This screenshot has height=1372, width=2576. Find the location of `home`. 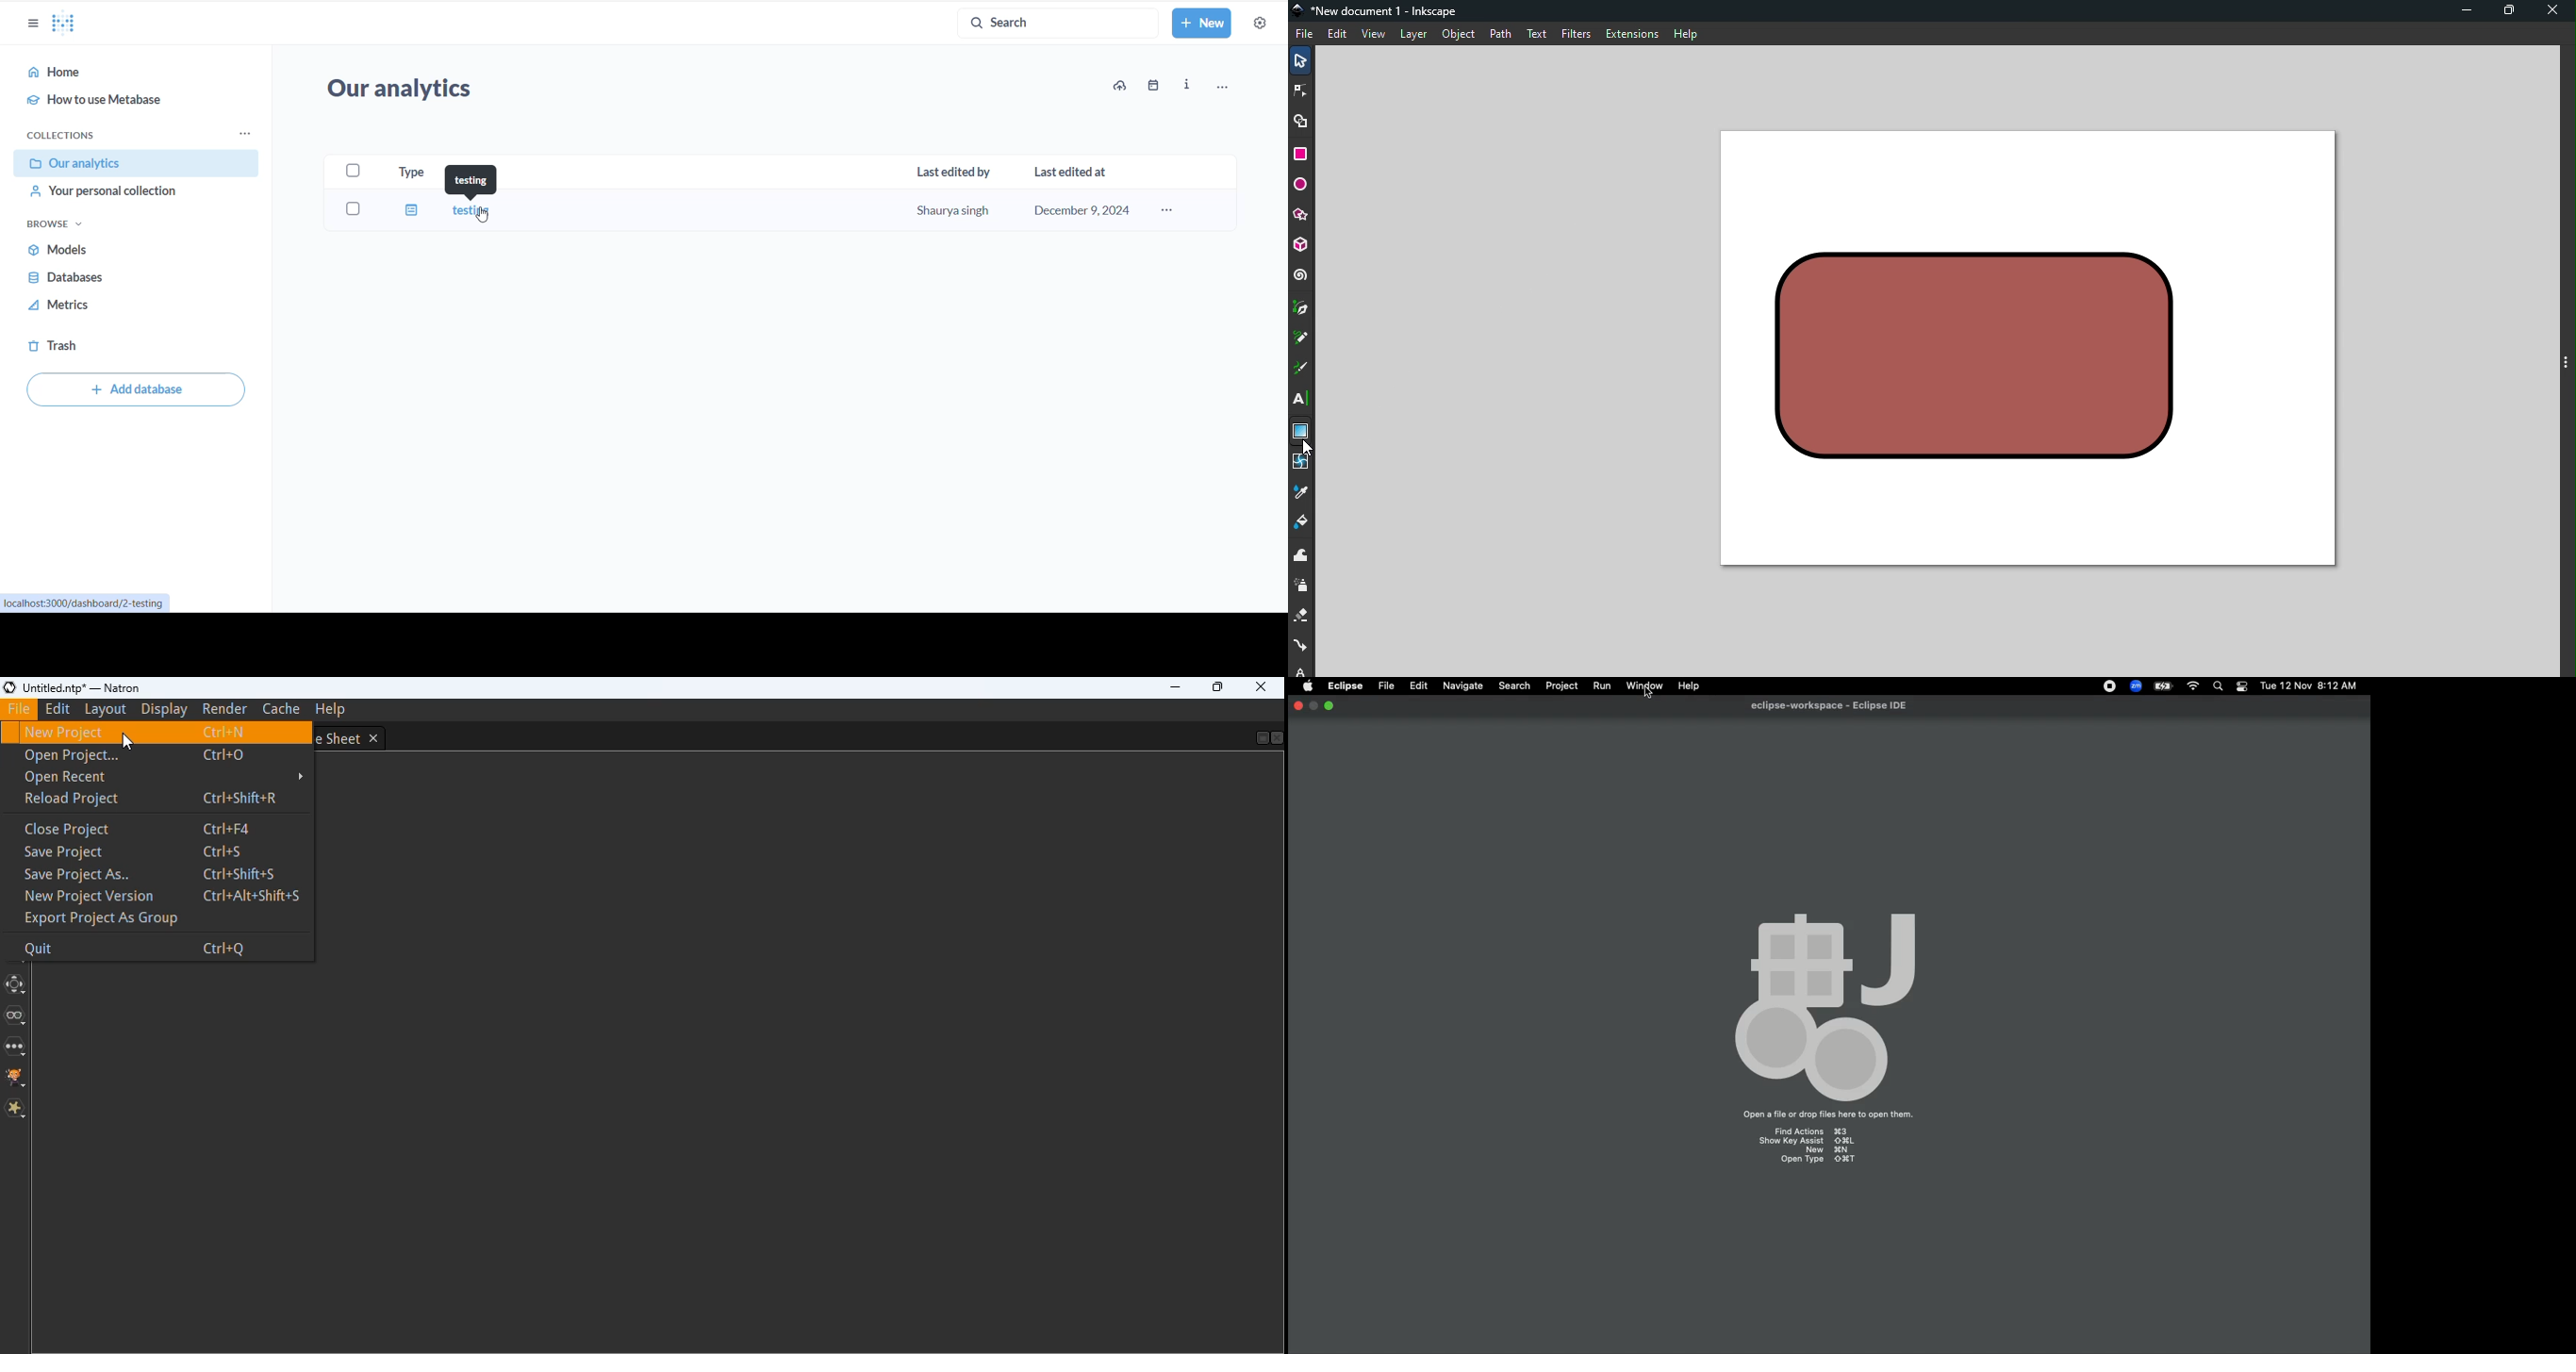

home is located at coordinates (135, 72).